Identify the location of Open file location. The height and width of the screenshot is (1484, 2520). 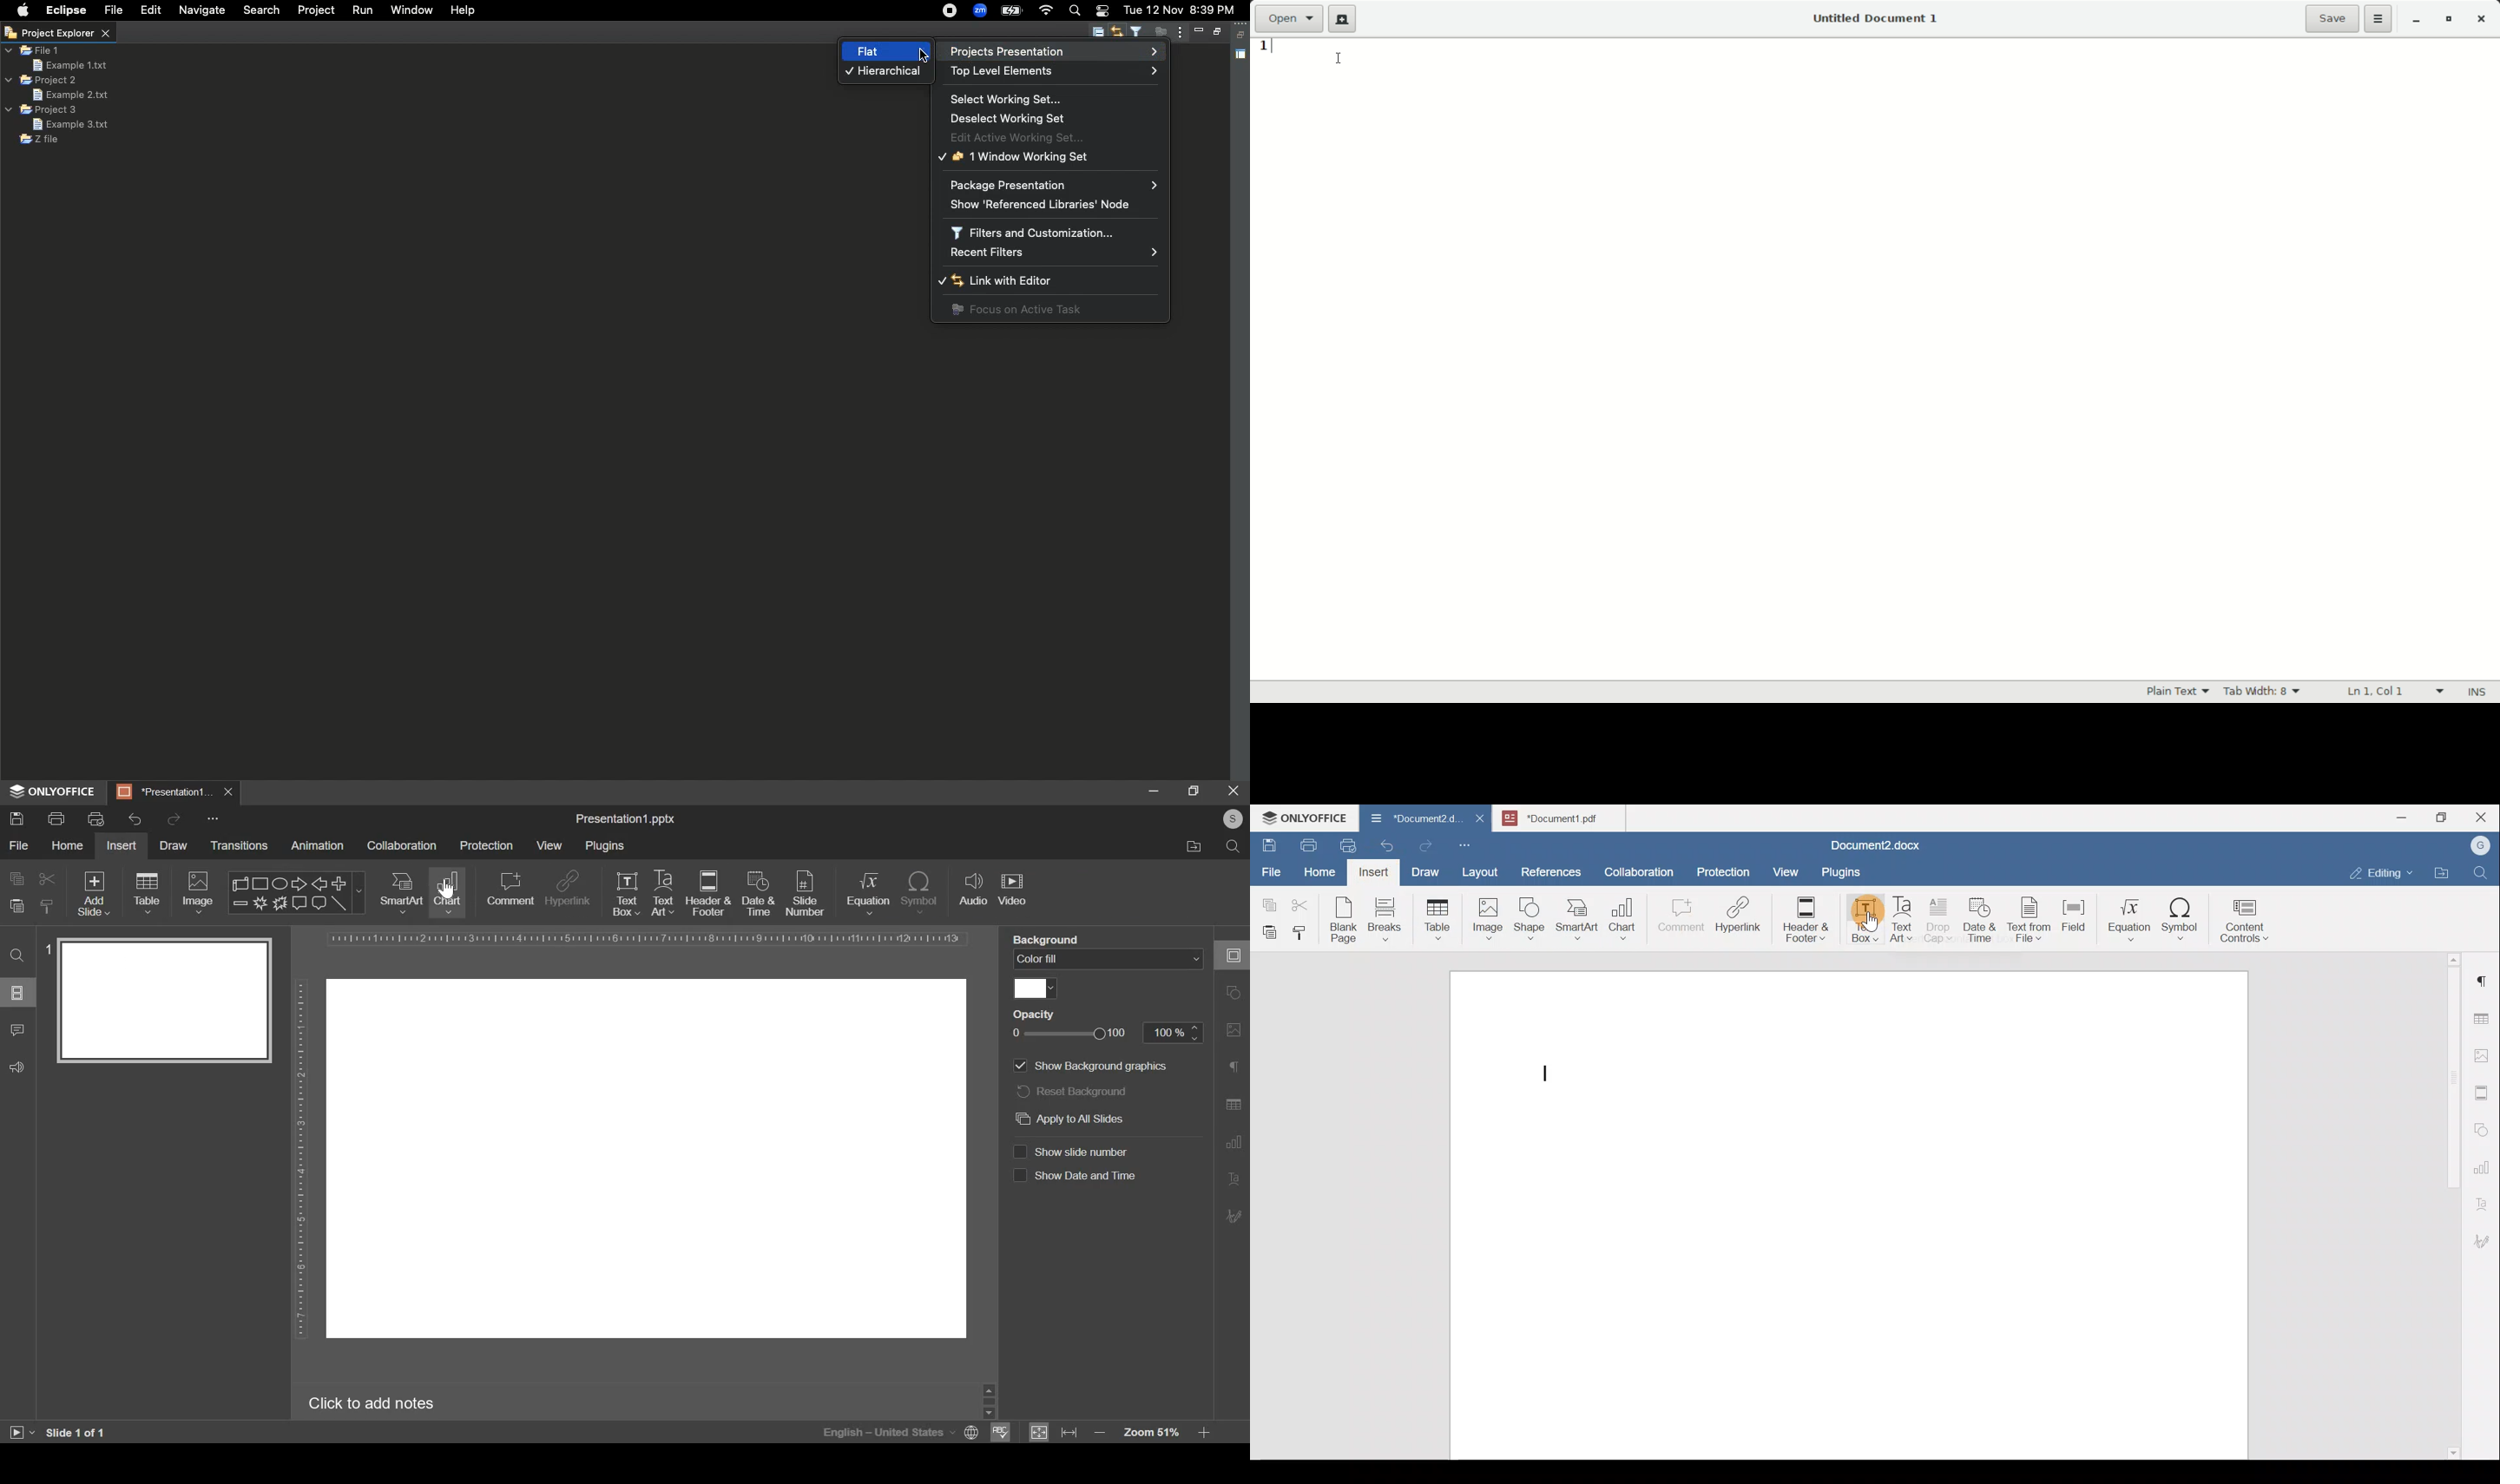
(2442, 874).